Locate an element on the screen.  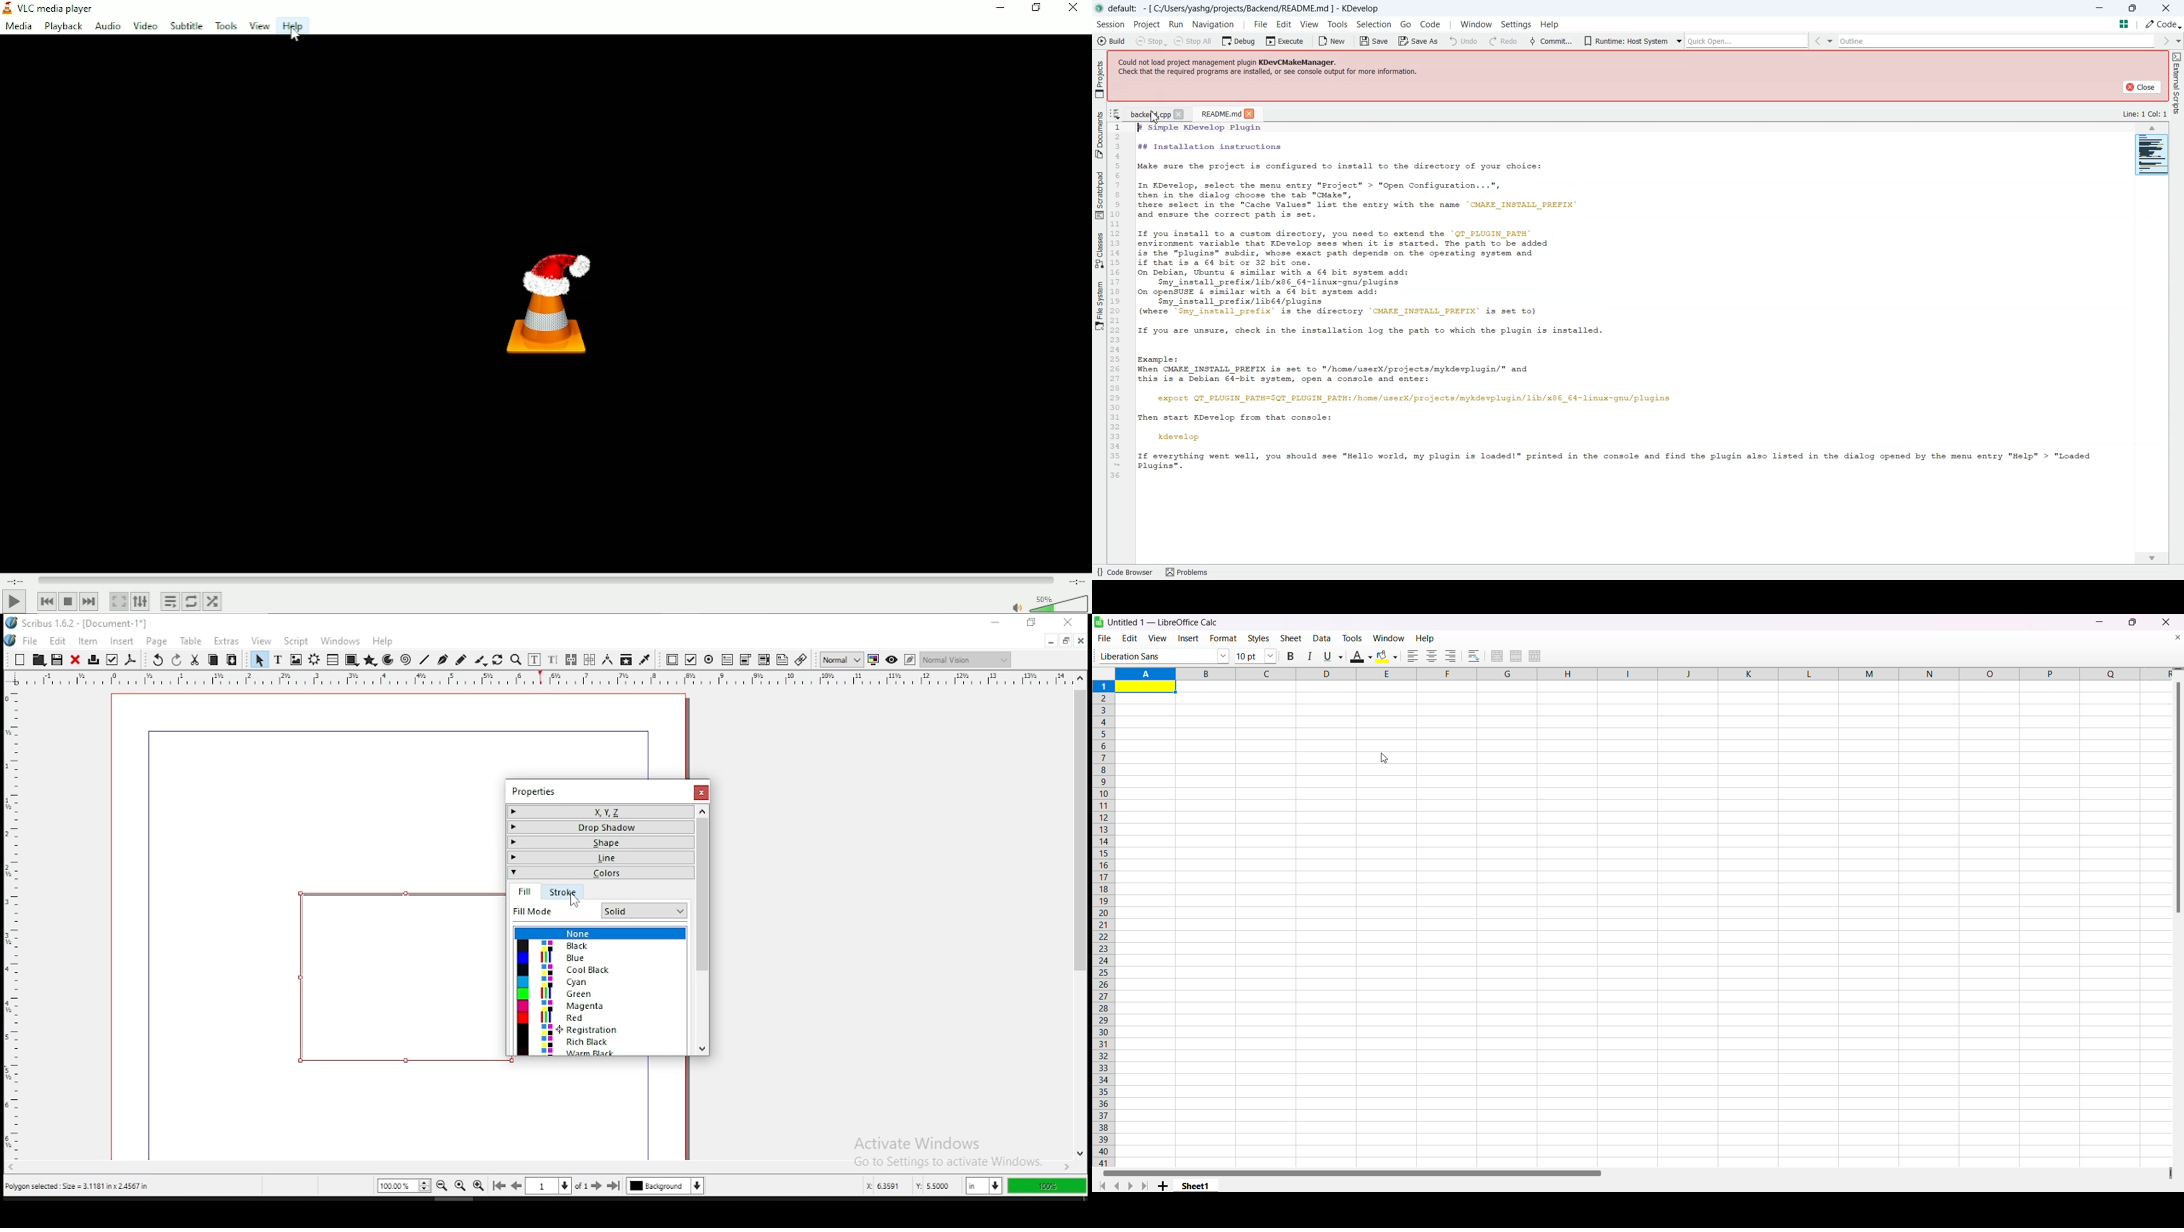
unlink text frames is located at coordinates (591, 660).